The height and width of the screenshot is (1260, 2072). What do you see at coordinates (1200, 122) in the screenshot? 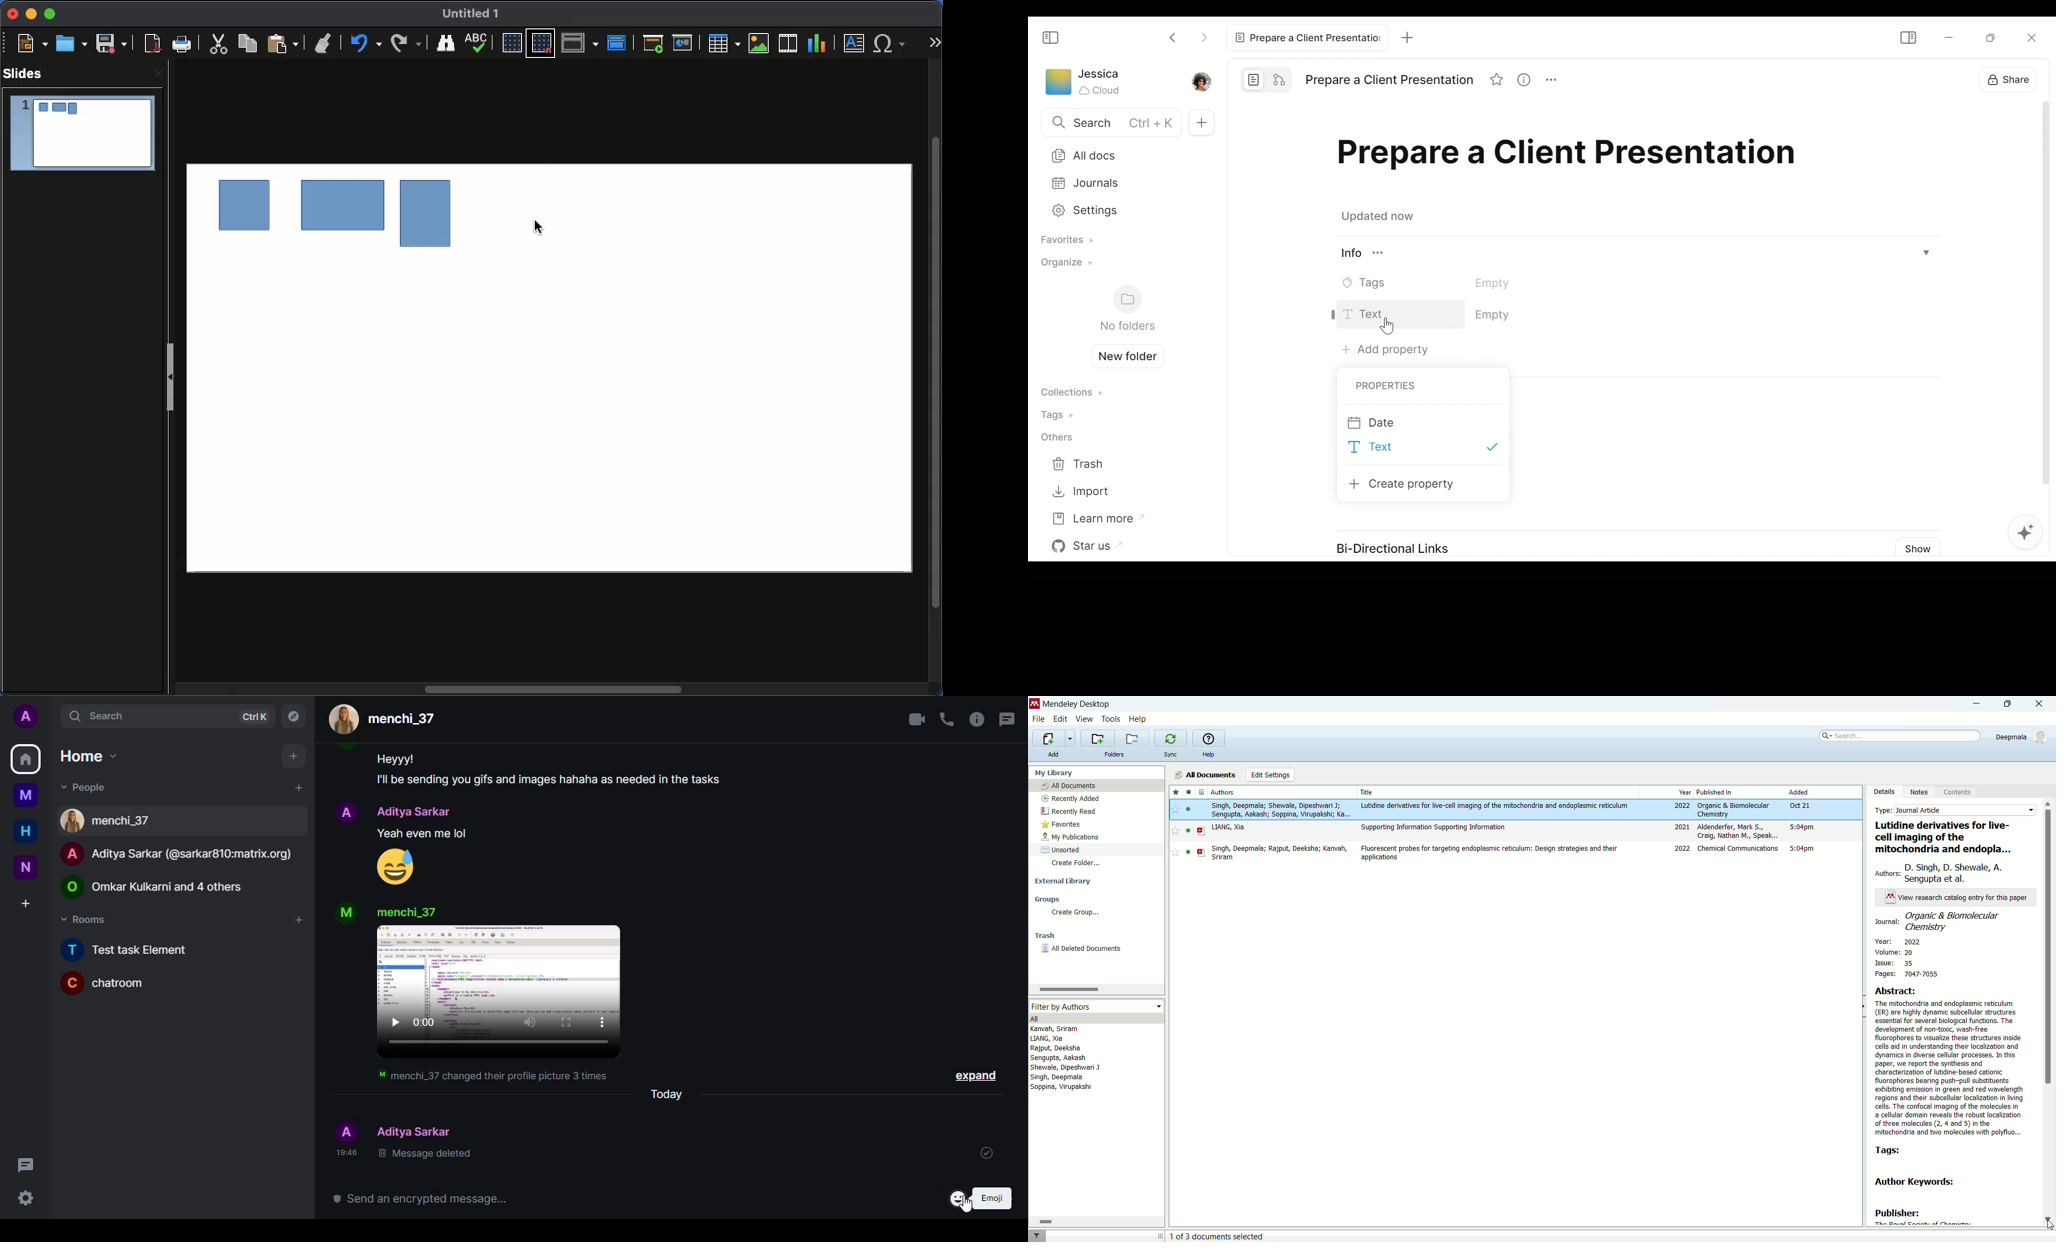
I see `Add new` at bounding box center [1200, 122].